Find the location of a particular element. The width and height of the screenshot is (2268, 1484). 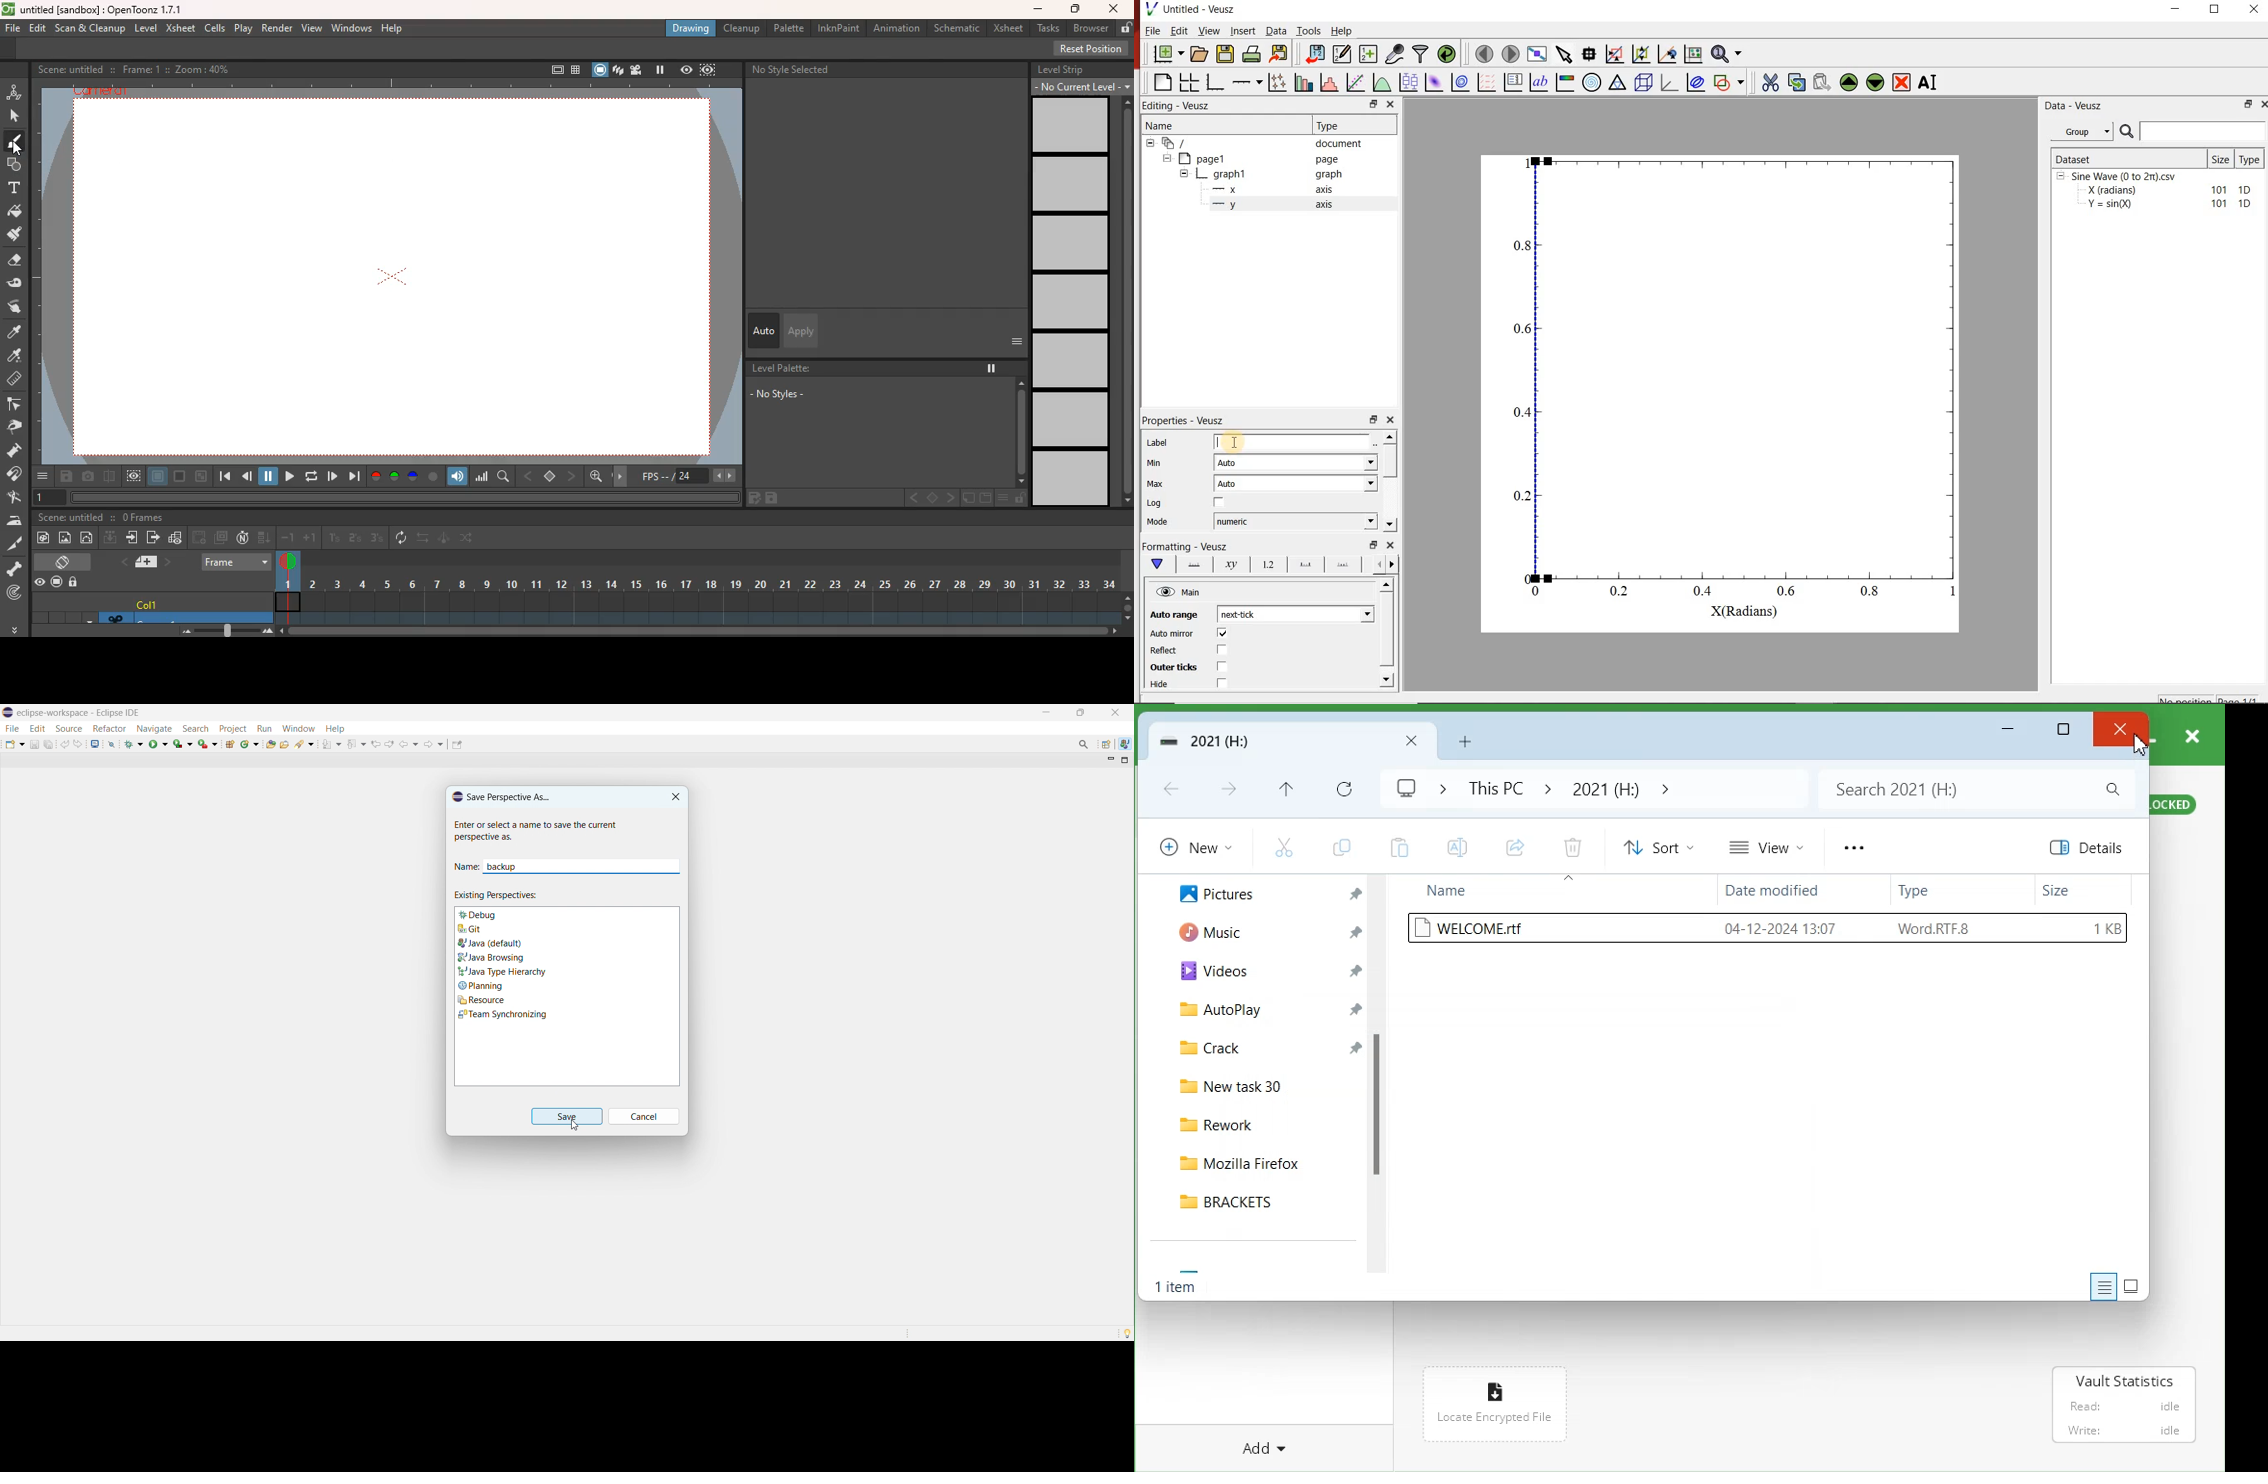

Up is located at coordinates (1386, 586).